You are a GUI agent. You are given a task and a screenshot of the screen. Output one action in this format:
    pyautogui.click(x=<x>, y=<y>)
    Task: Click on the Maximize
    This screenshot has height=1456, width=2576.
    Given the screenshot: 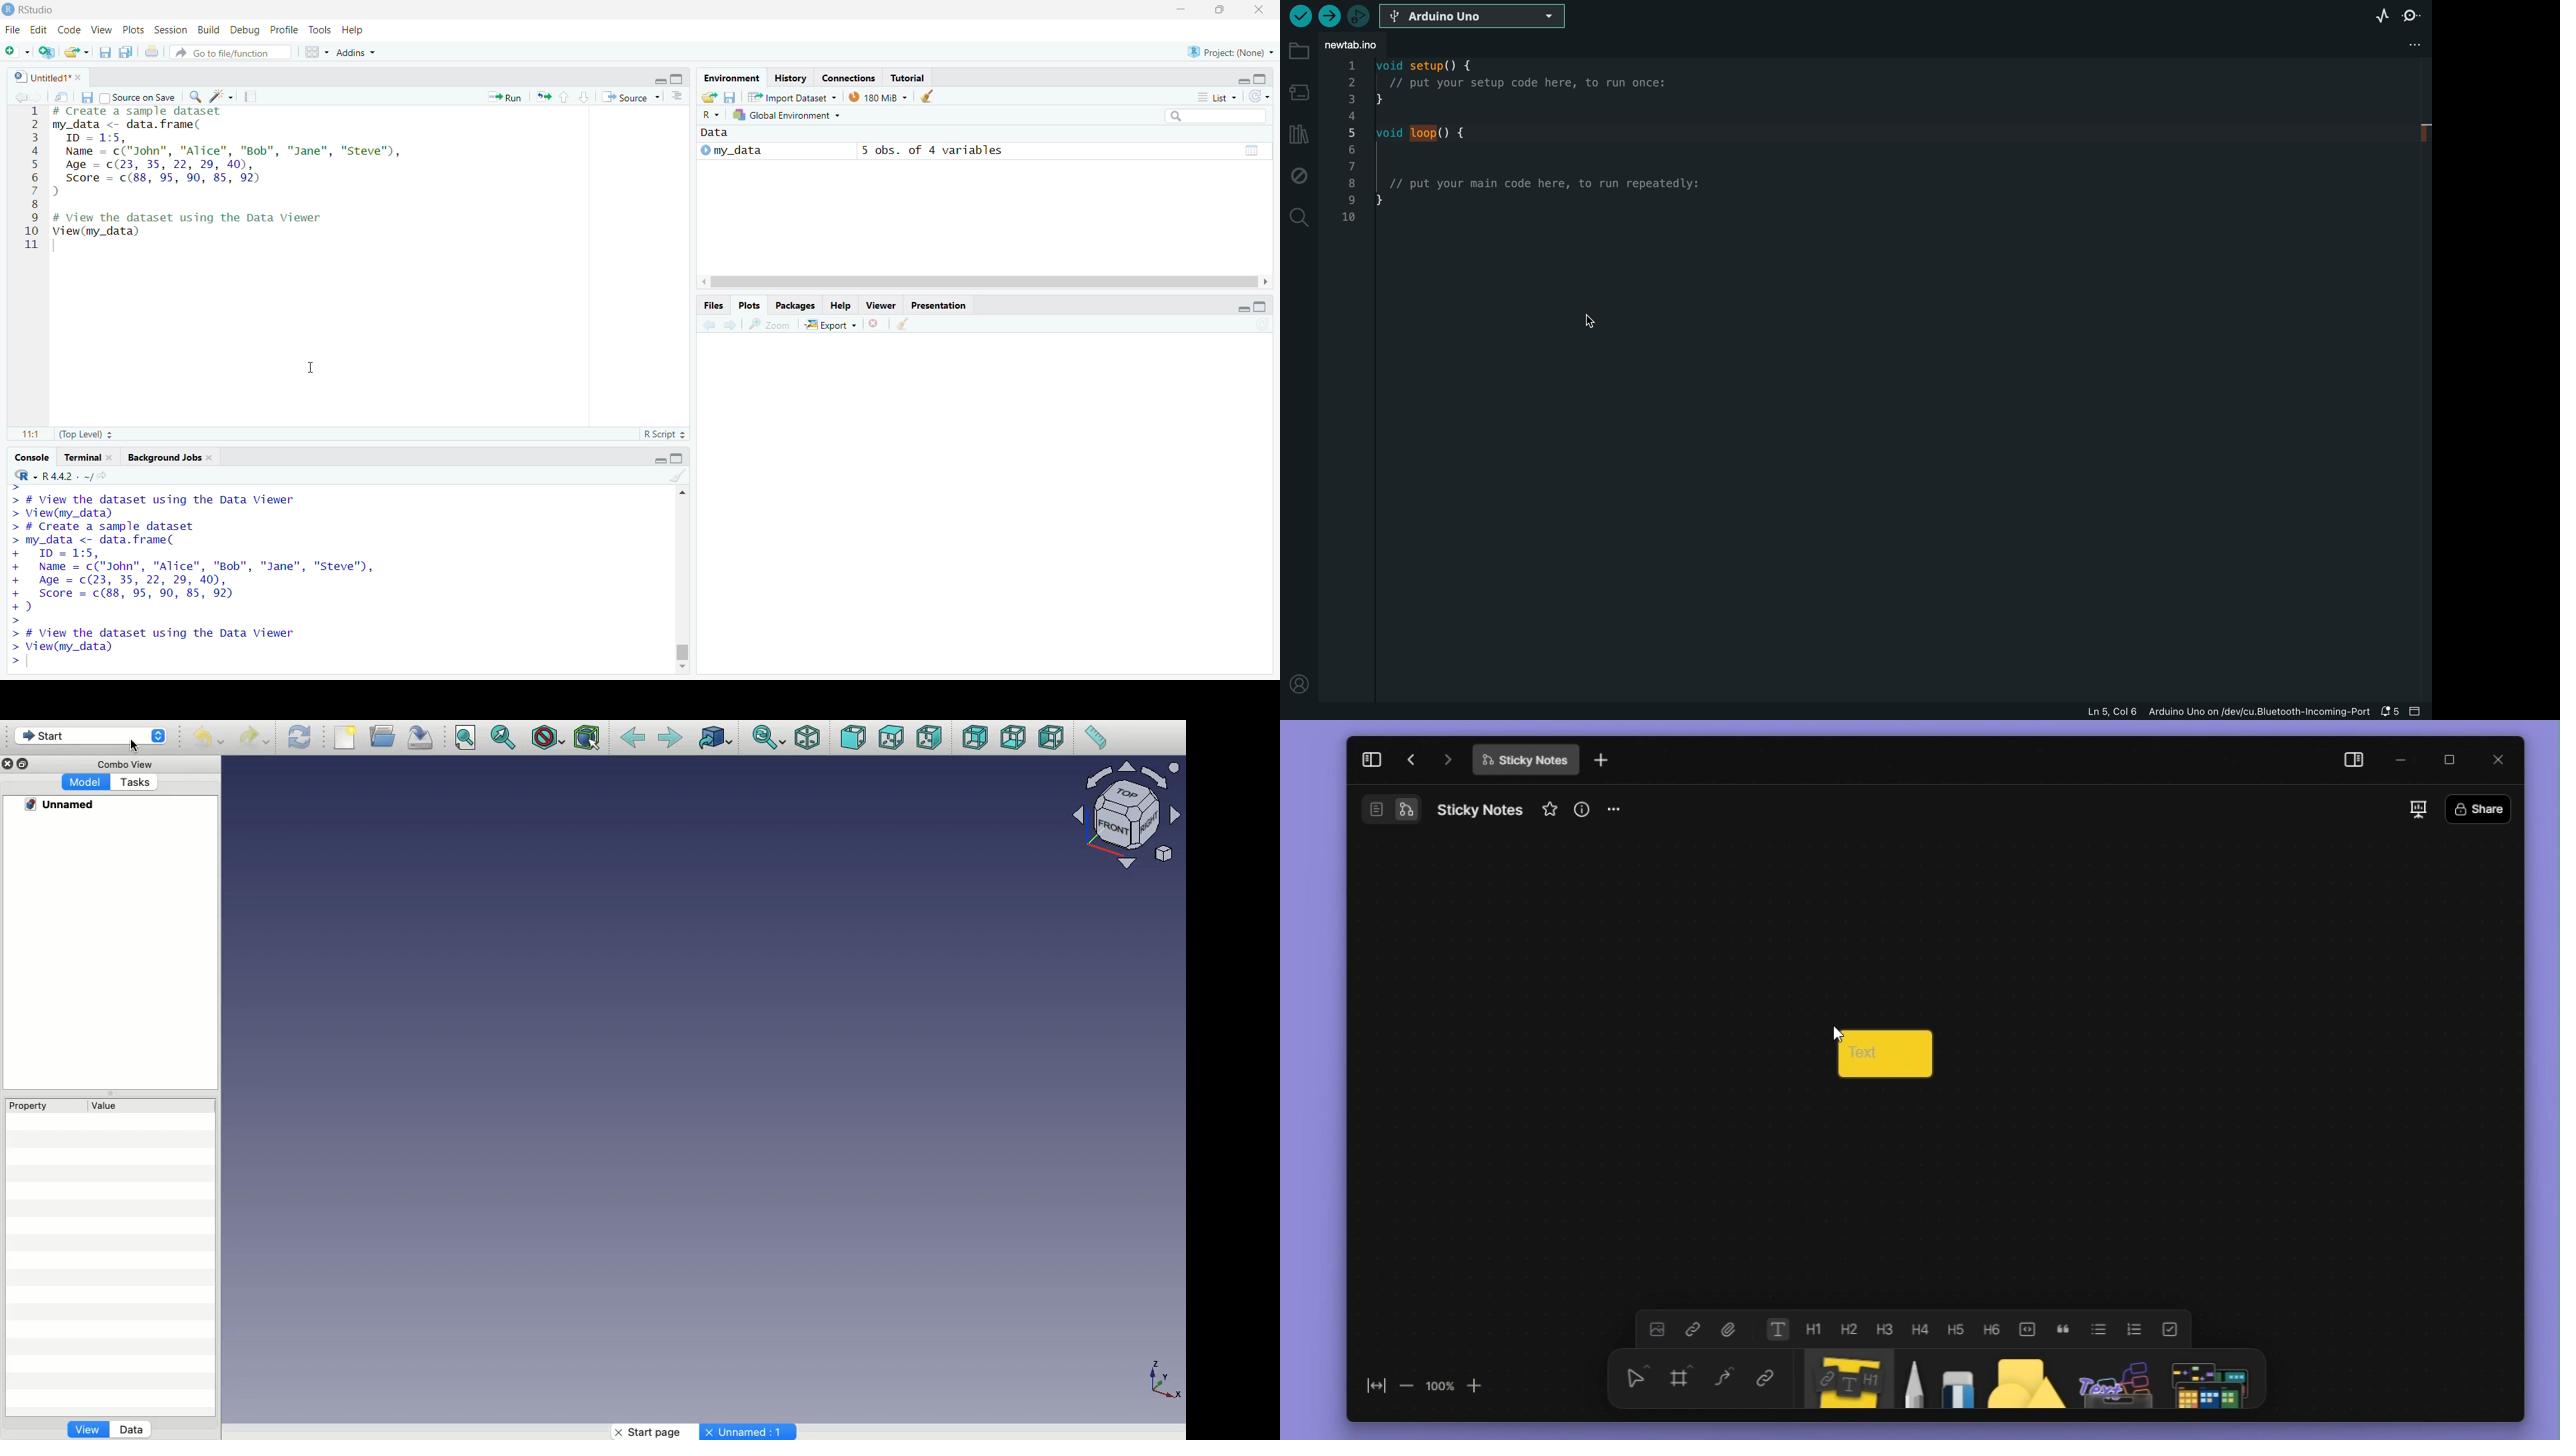 What is the action you would take?
    pyautogui.click(x=677, y=459)
    